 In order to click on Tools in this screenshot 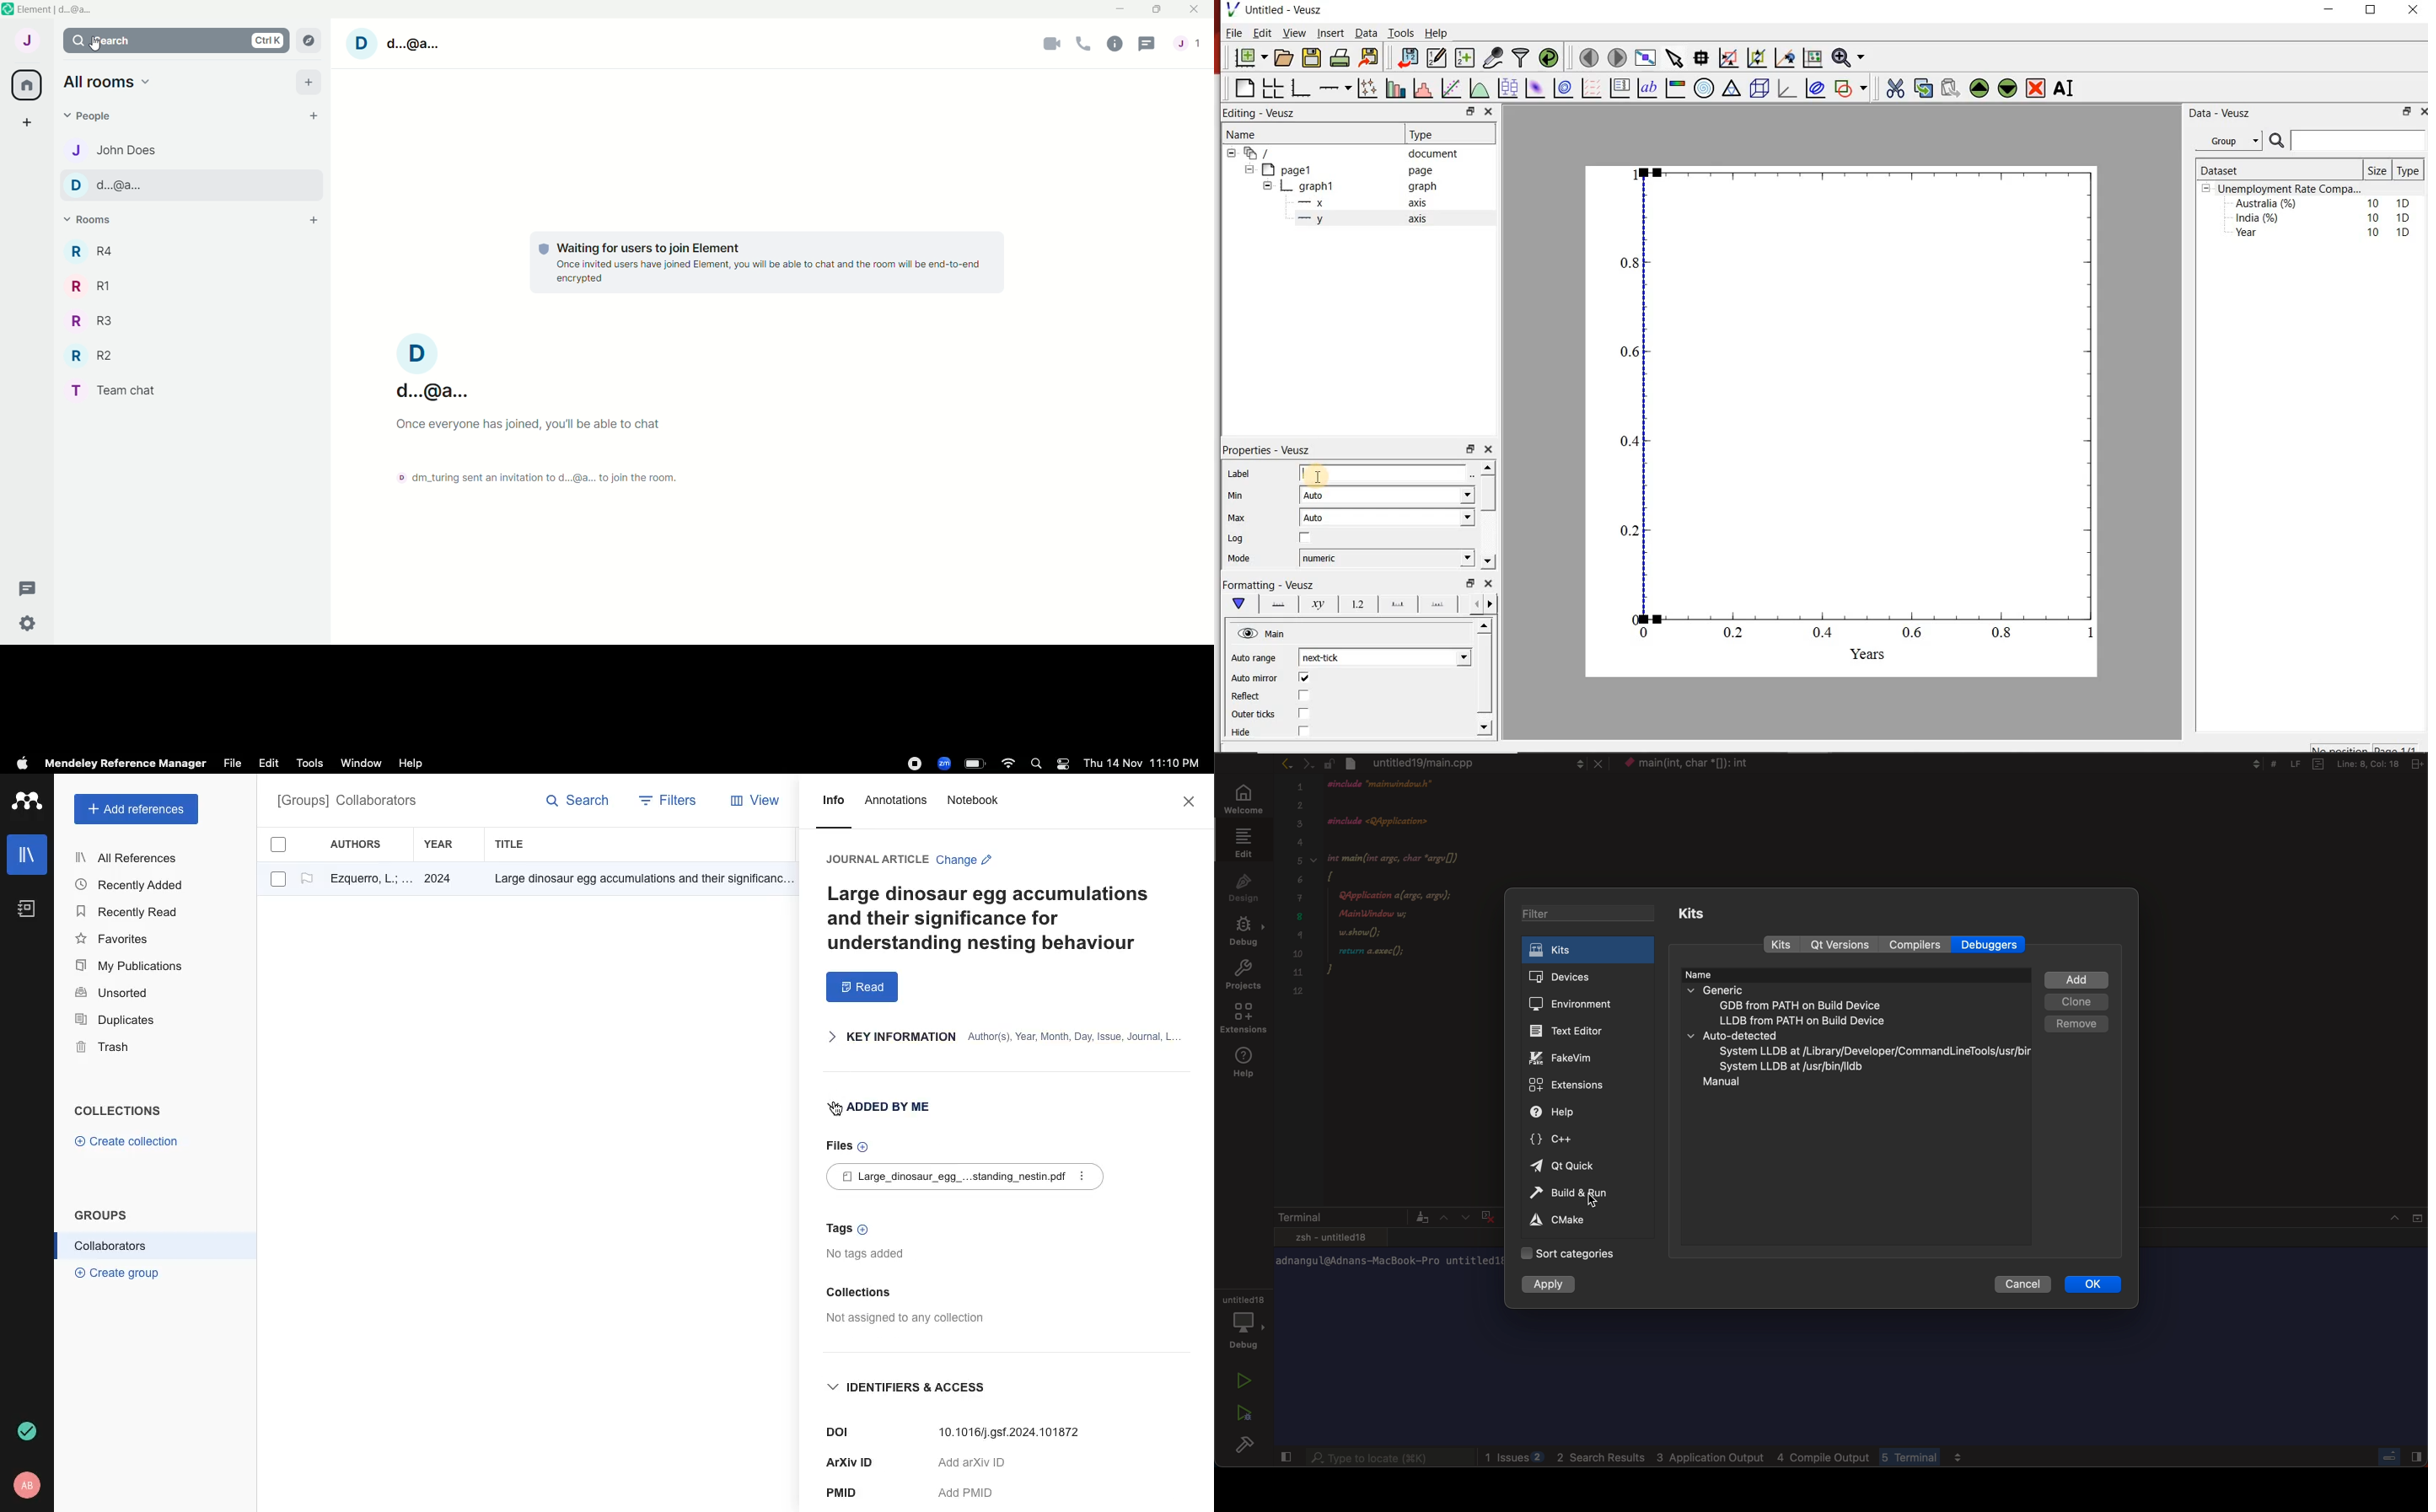, I will do `click(309, 764)`.